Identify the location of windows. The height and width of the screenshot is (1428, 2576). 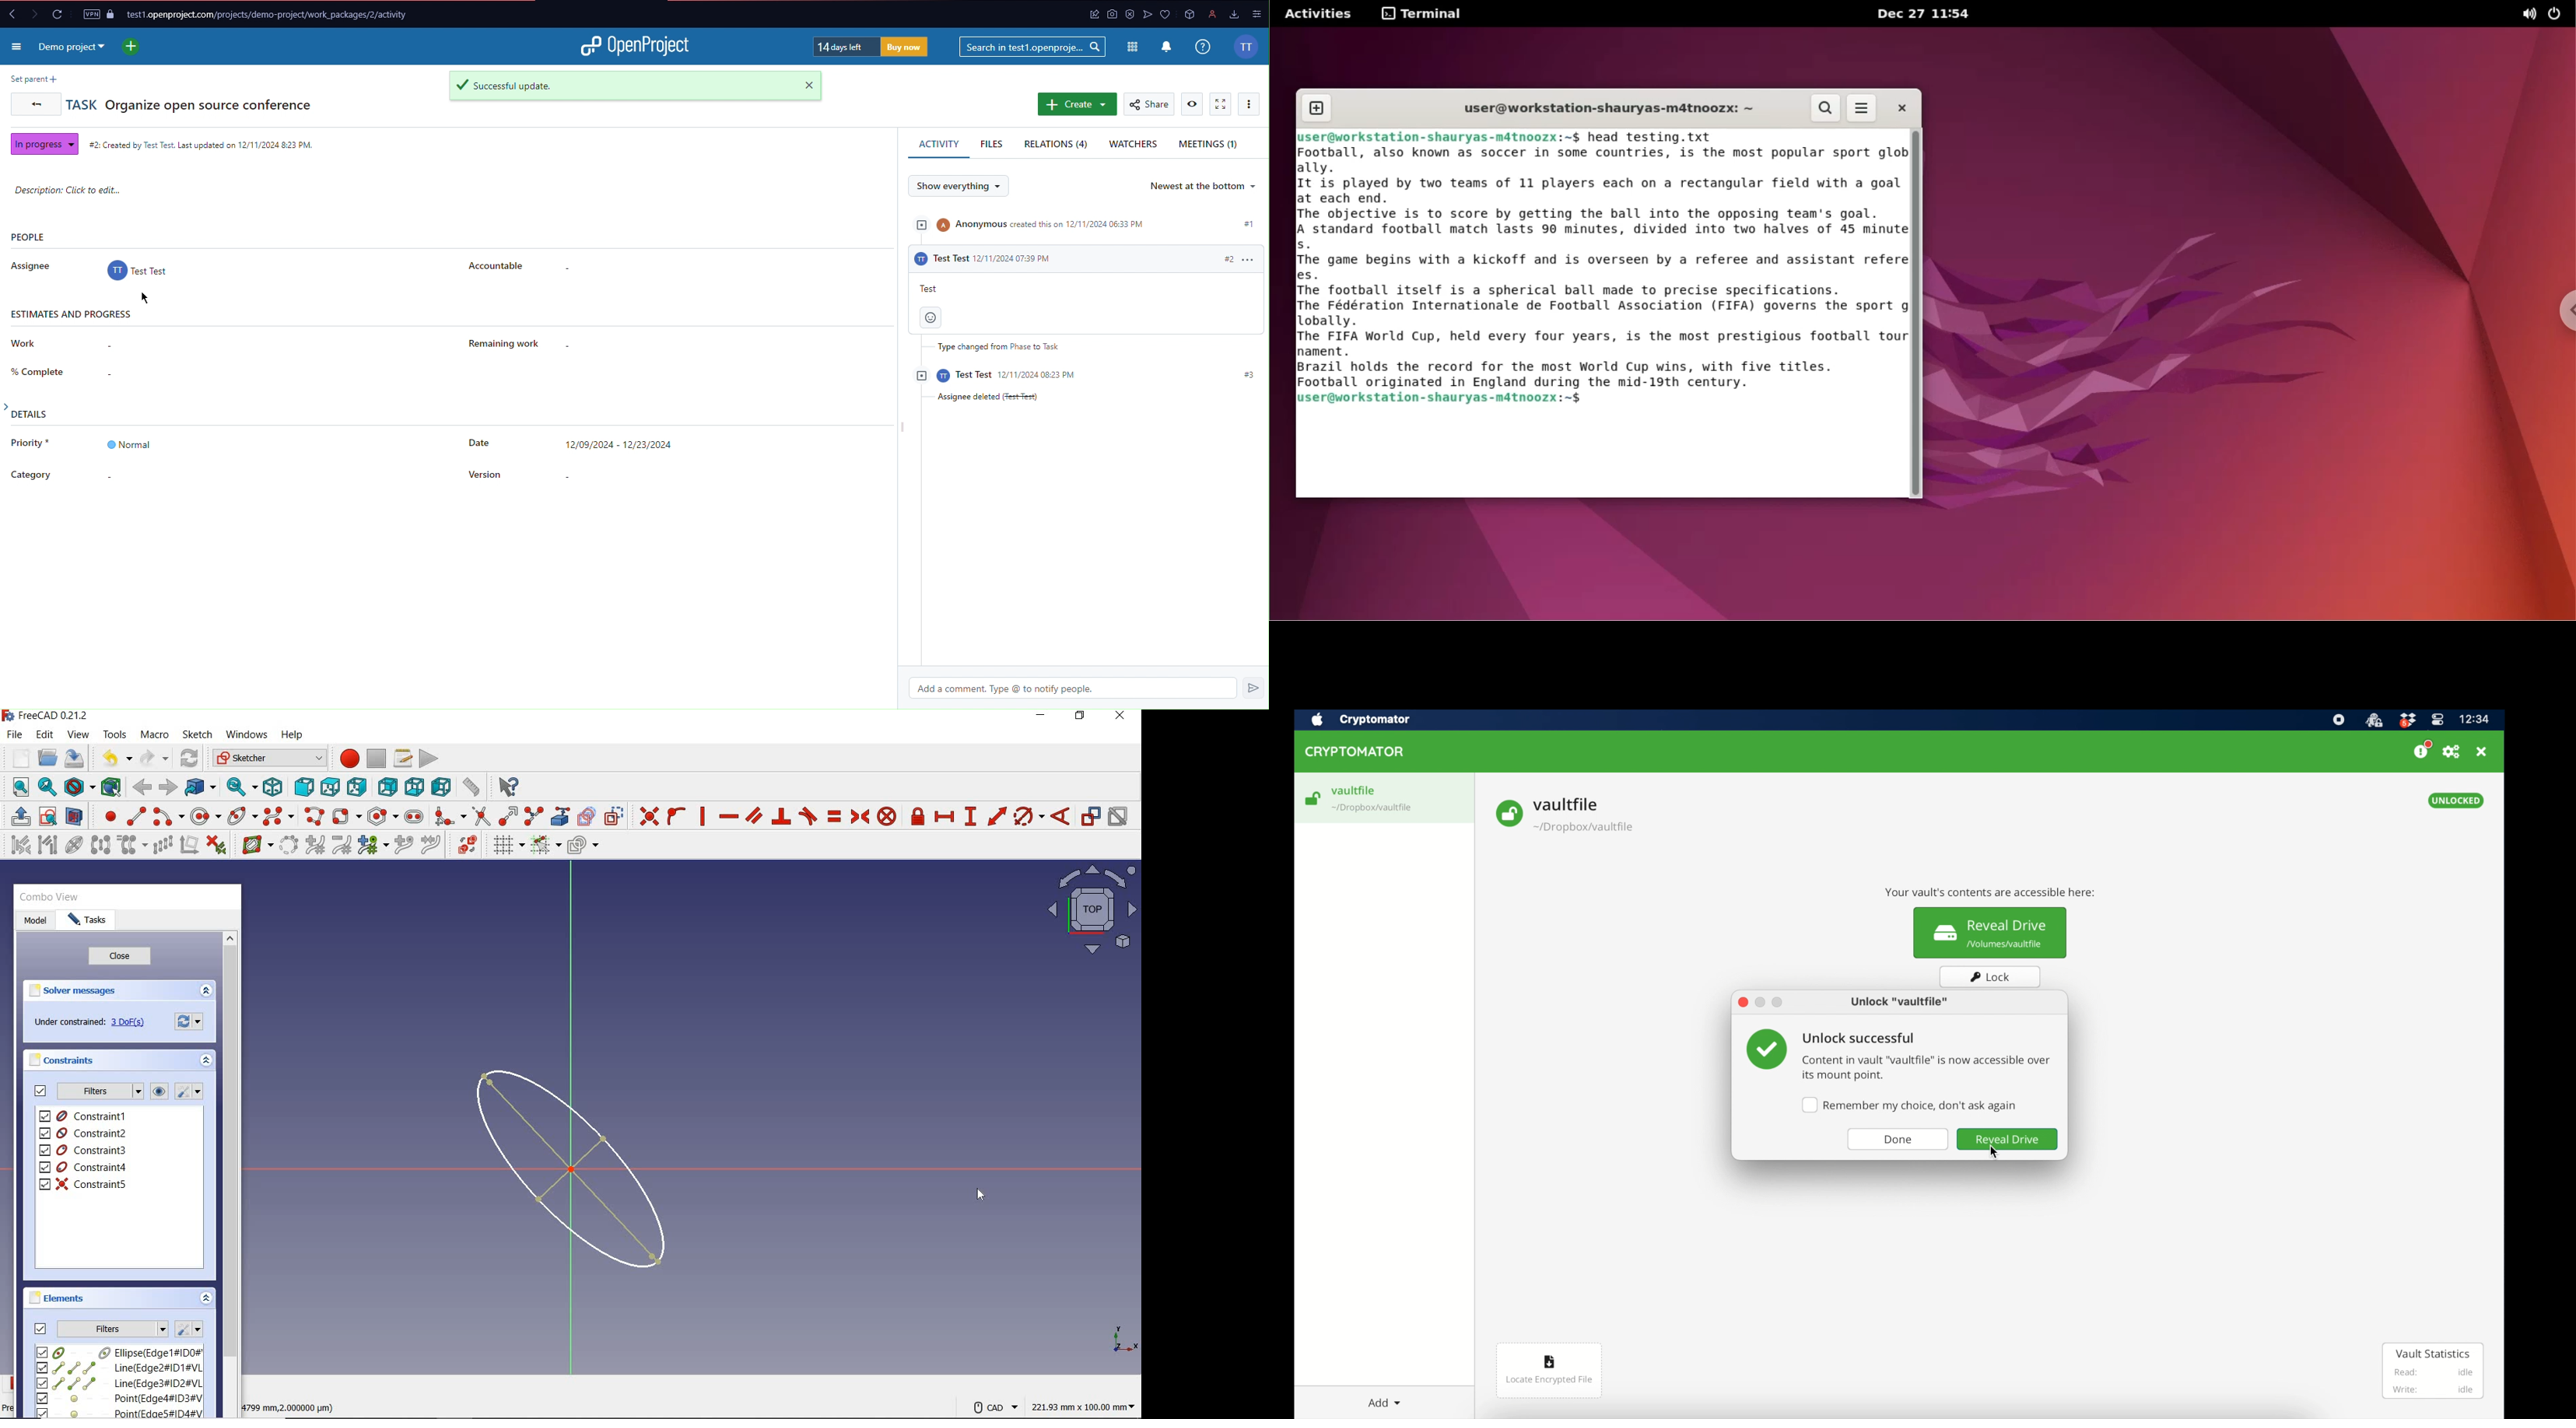
(245, 736).